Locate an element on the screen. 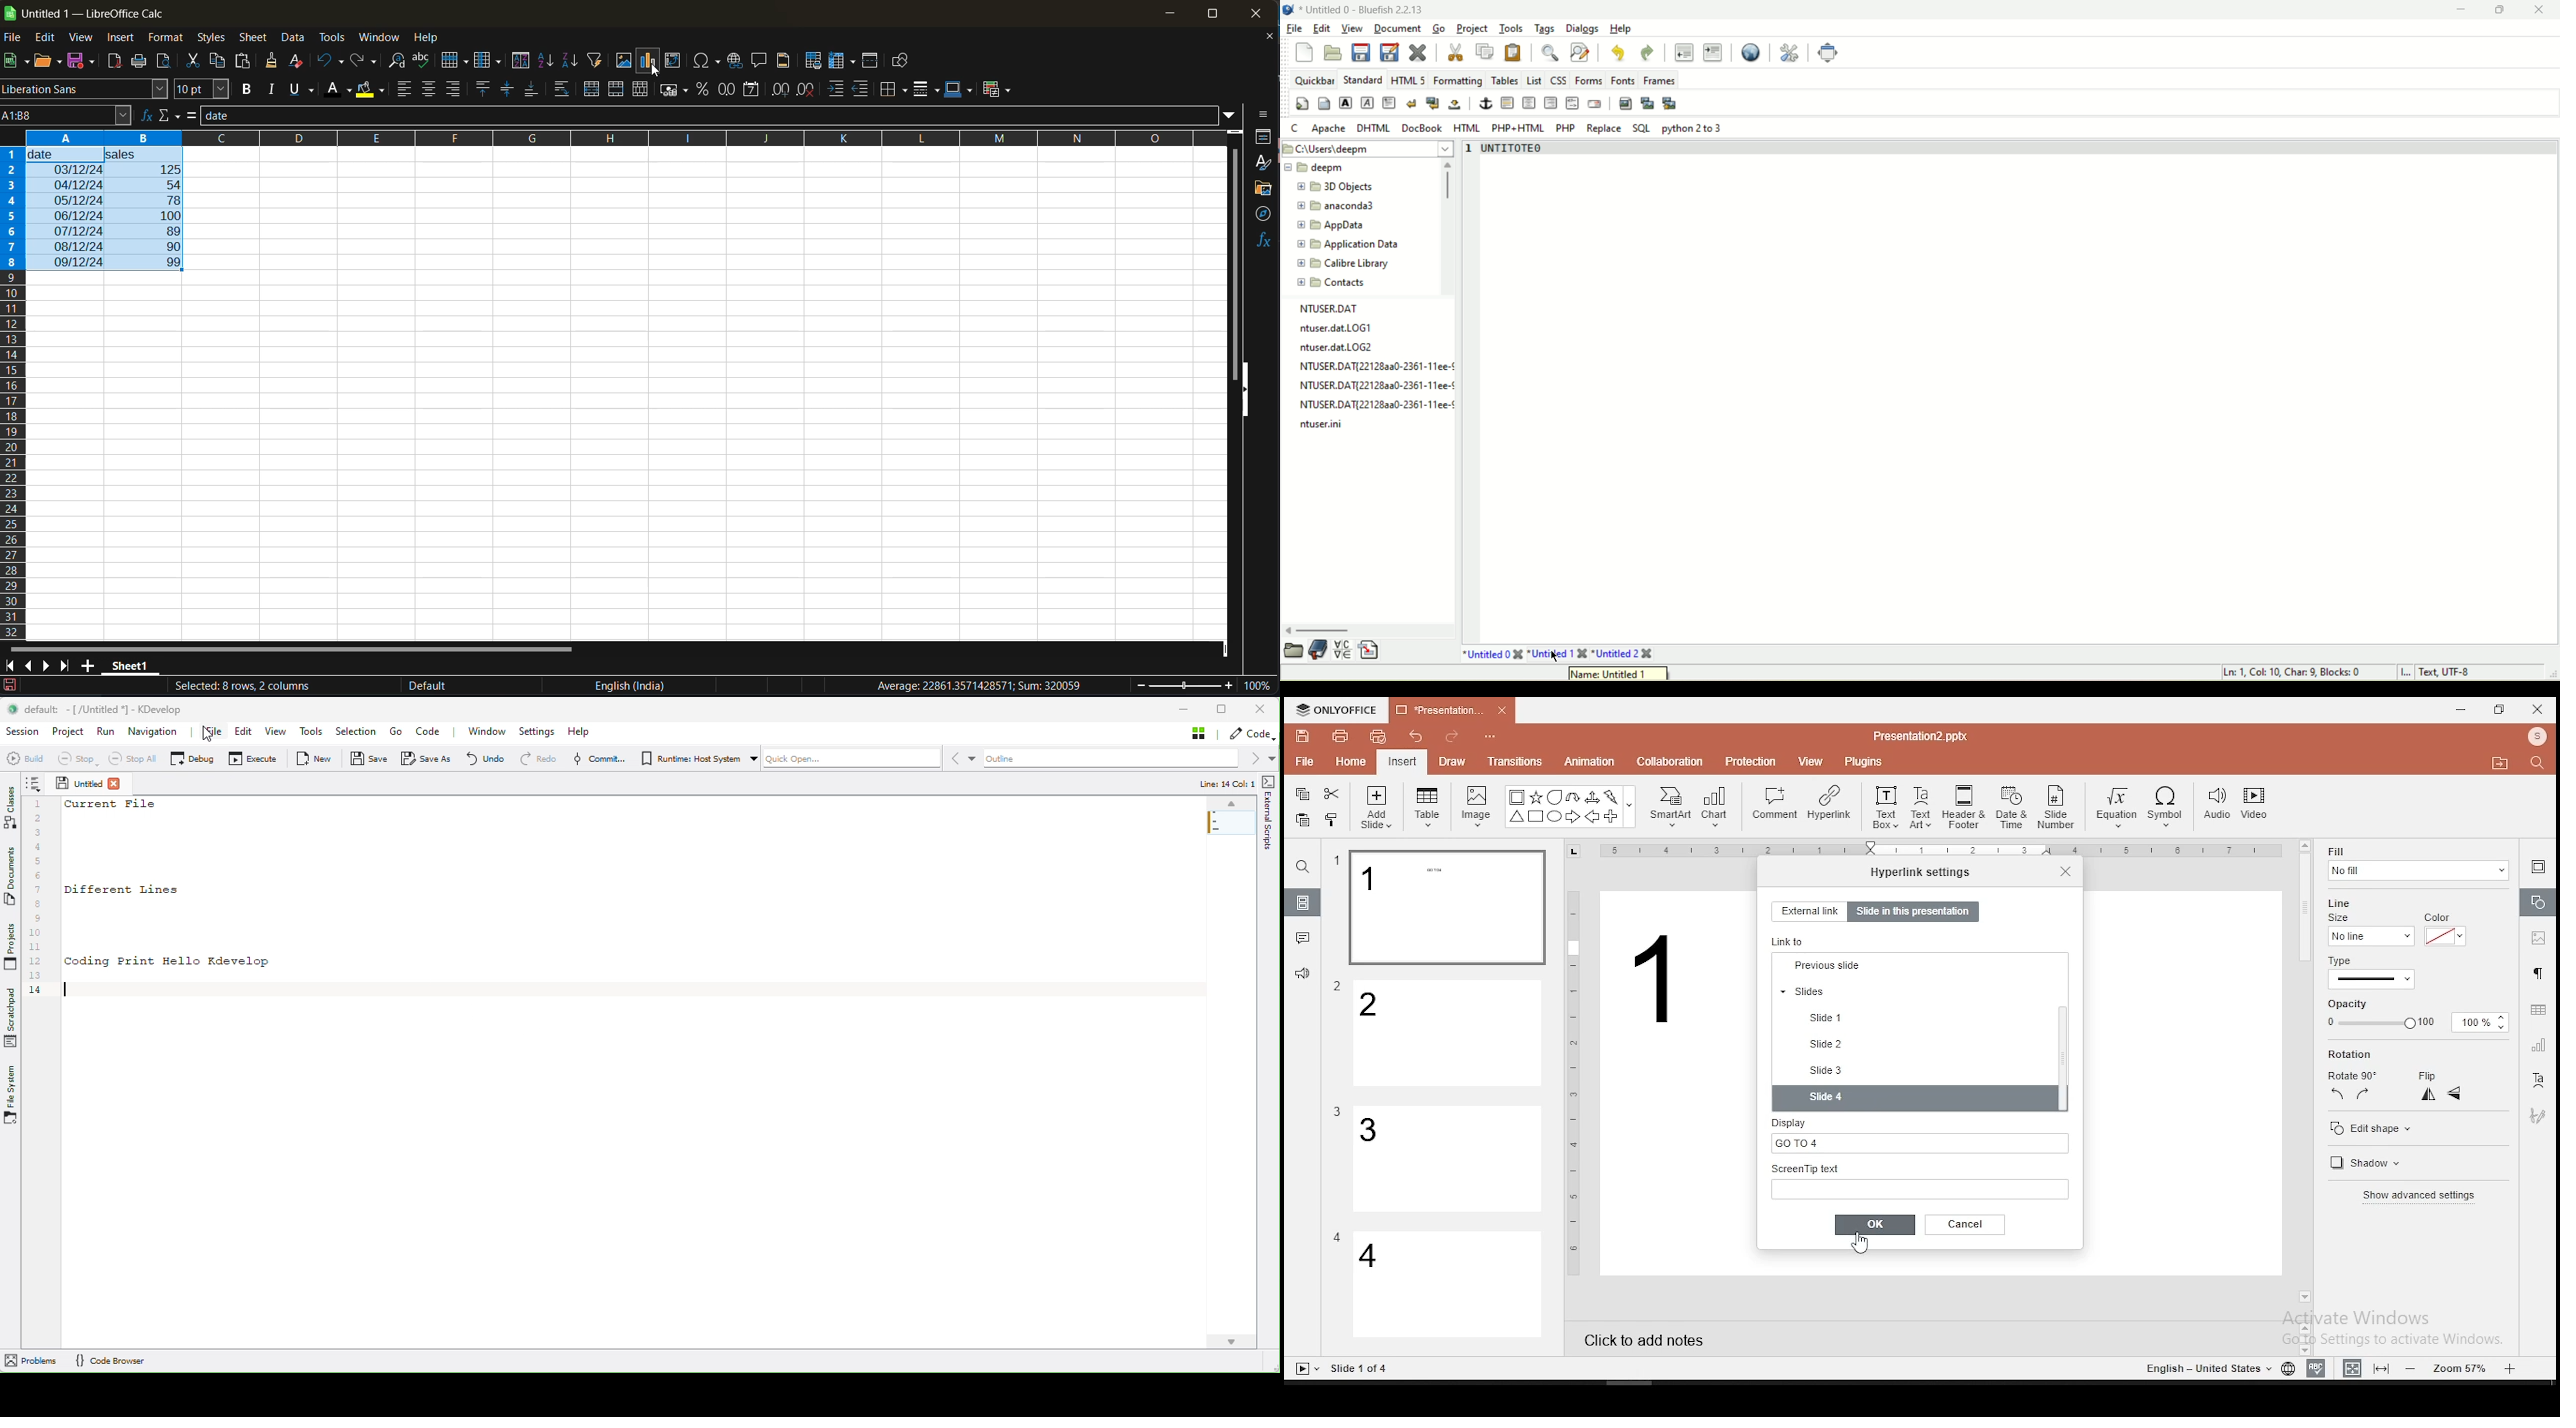  slide number is located at coordinates (2057, 807).